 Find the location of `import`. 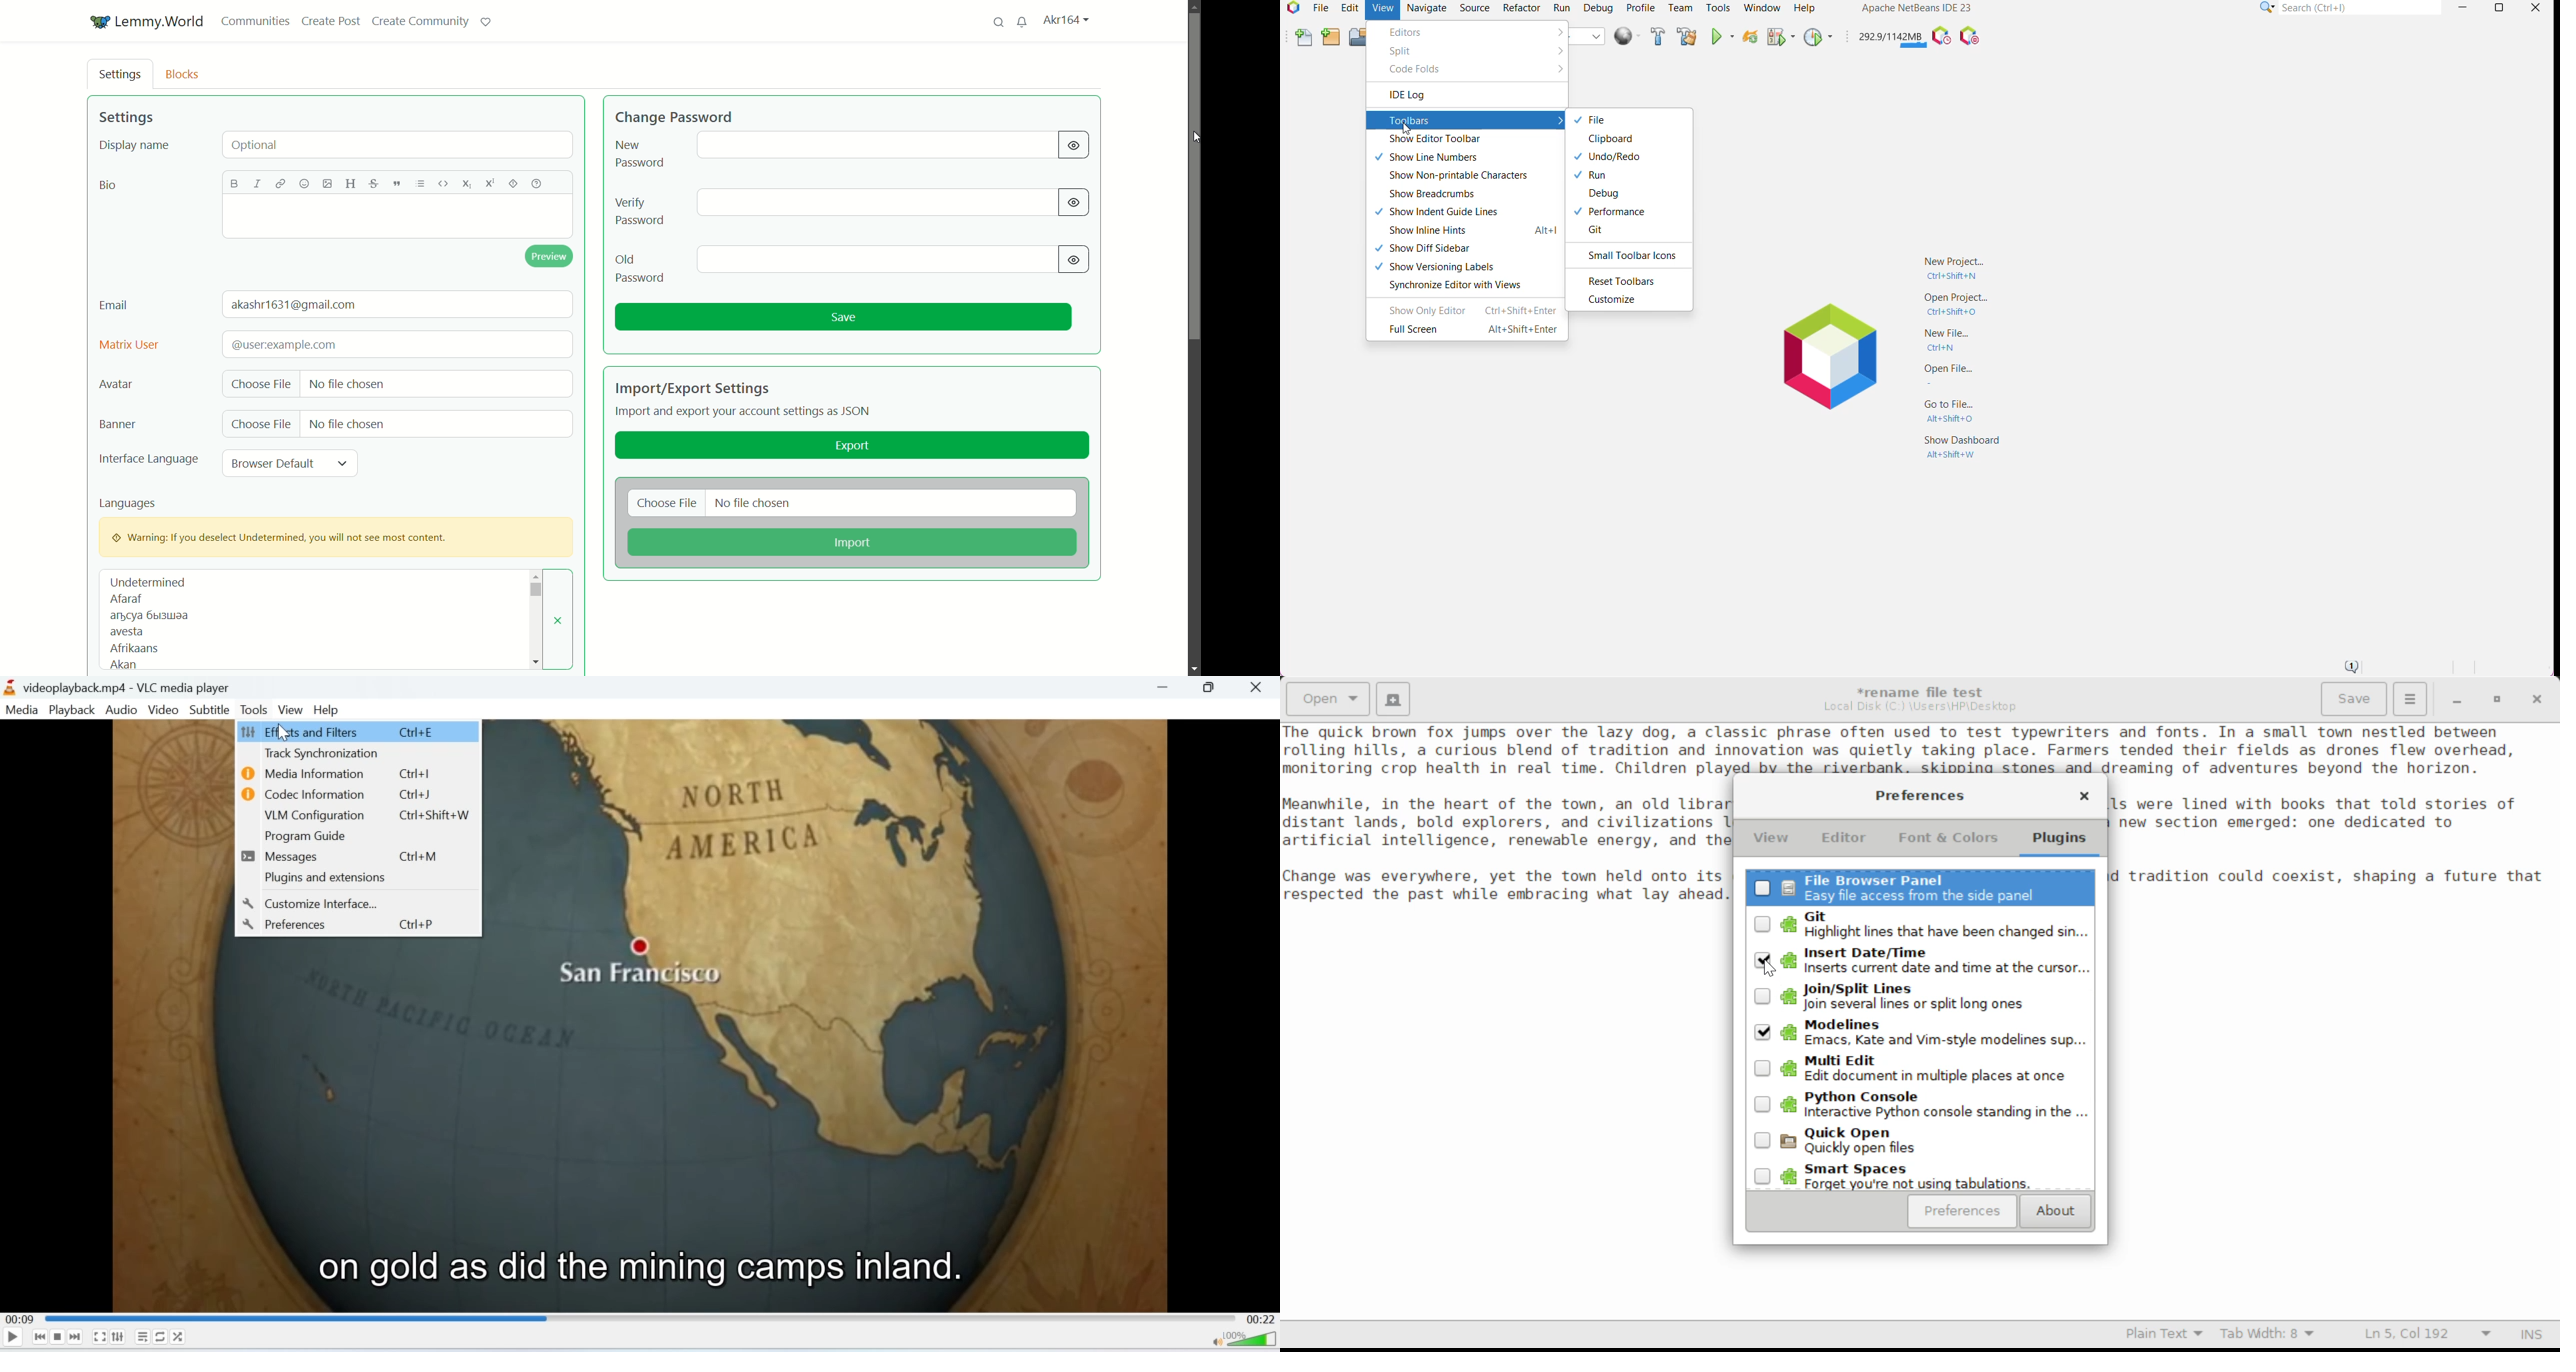

import is located at coordinates (851, 543).